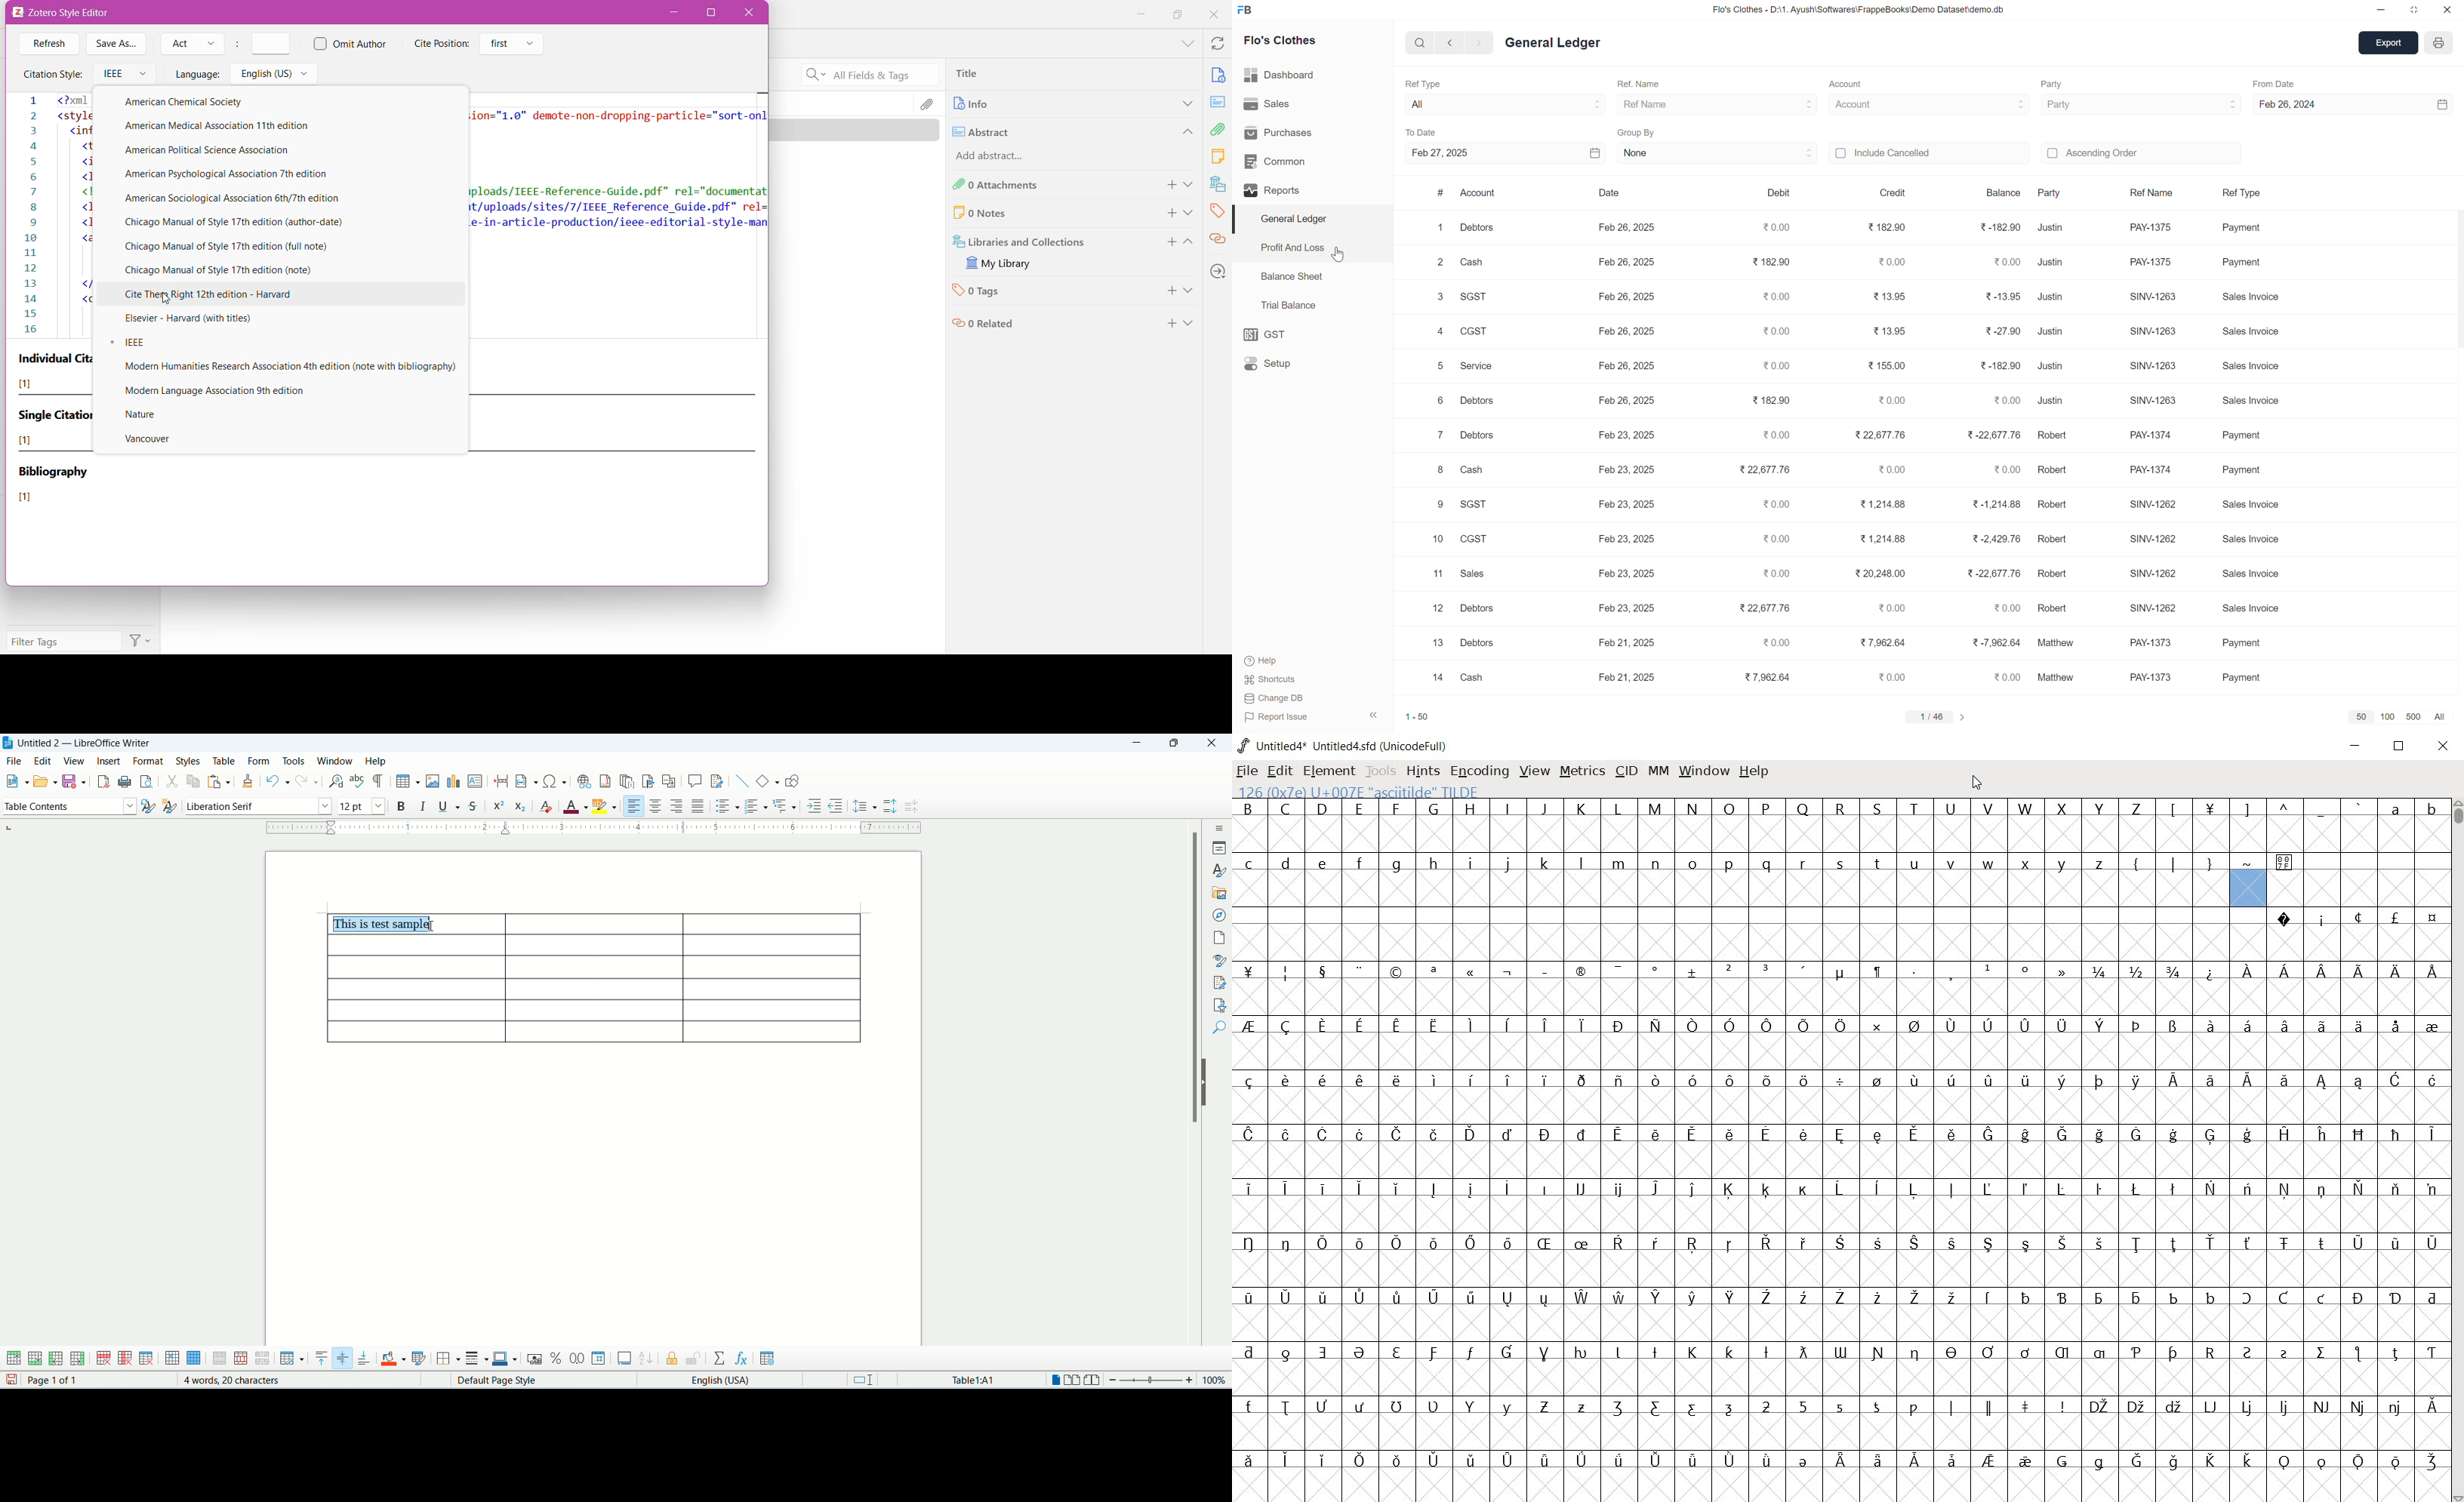 Image resolution: width=2464 pixels, height=1512 pixels. I want to click on Matthew, so click(2063, 678).